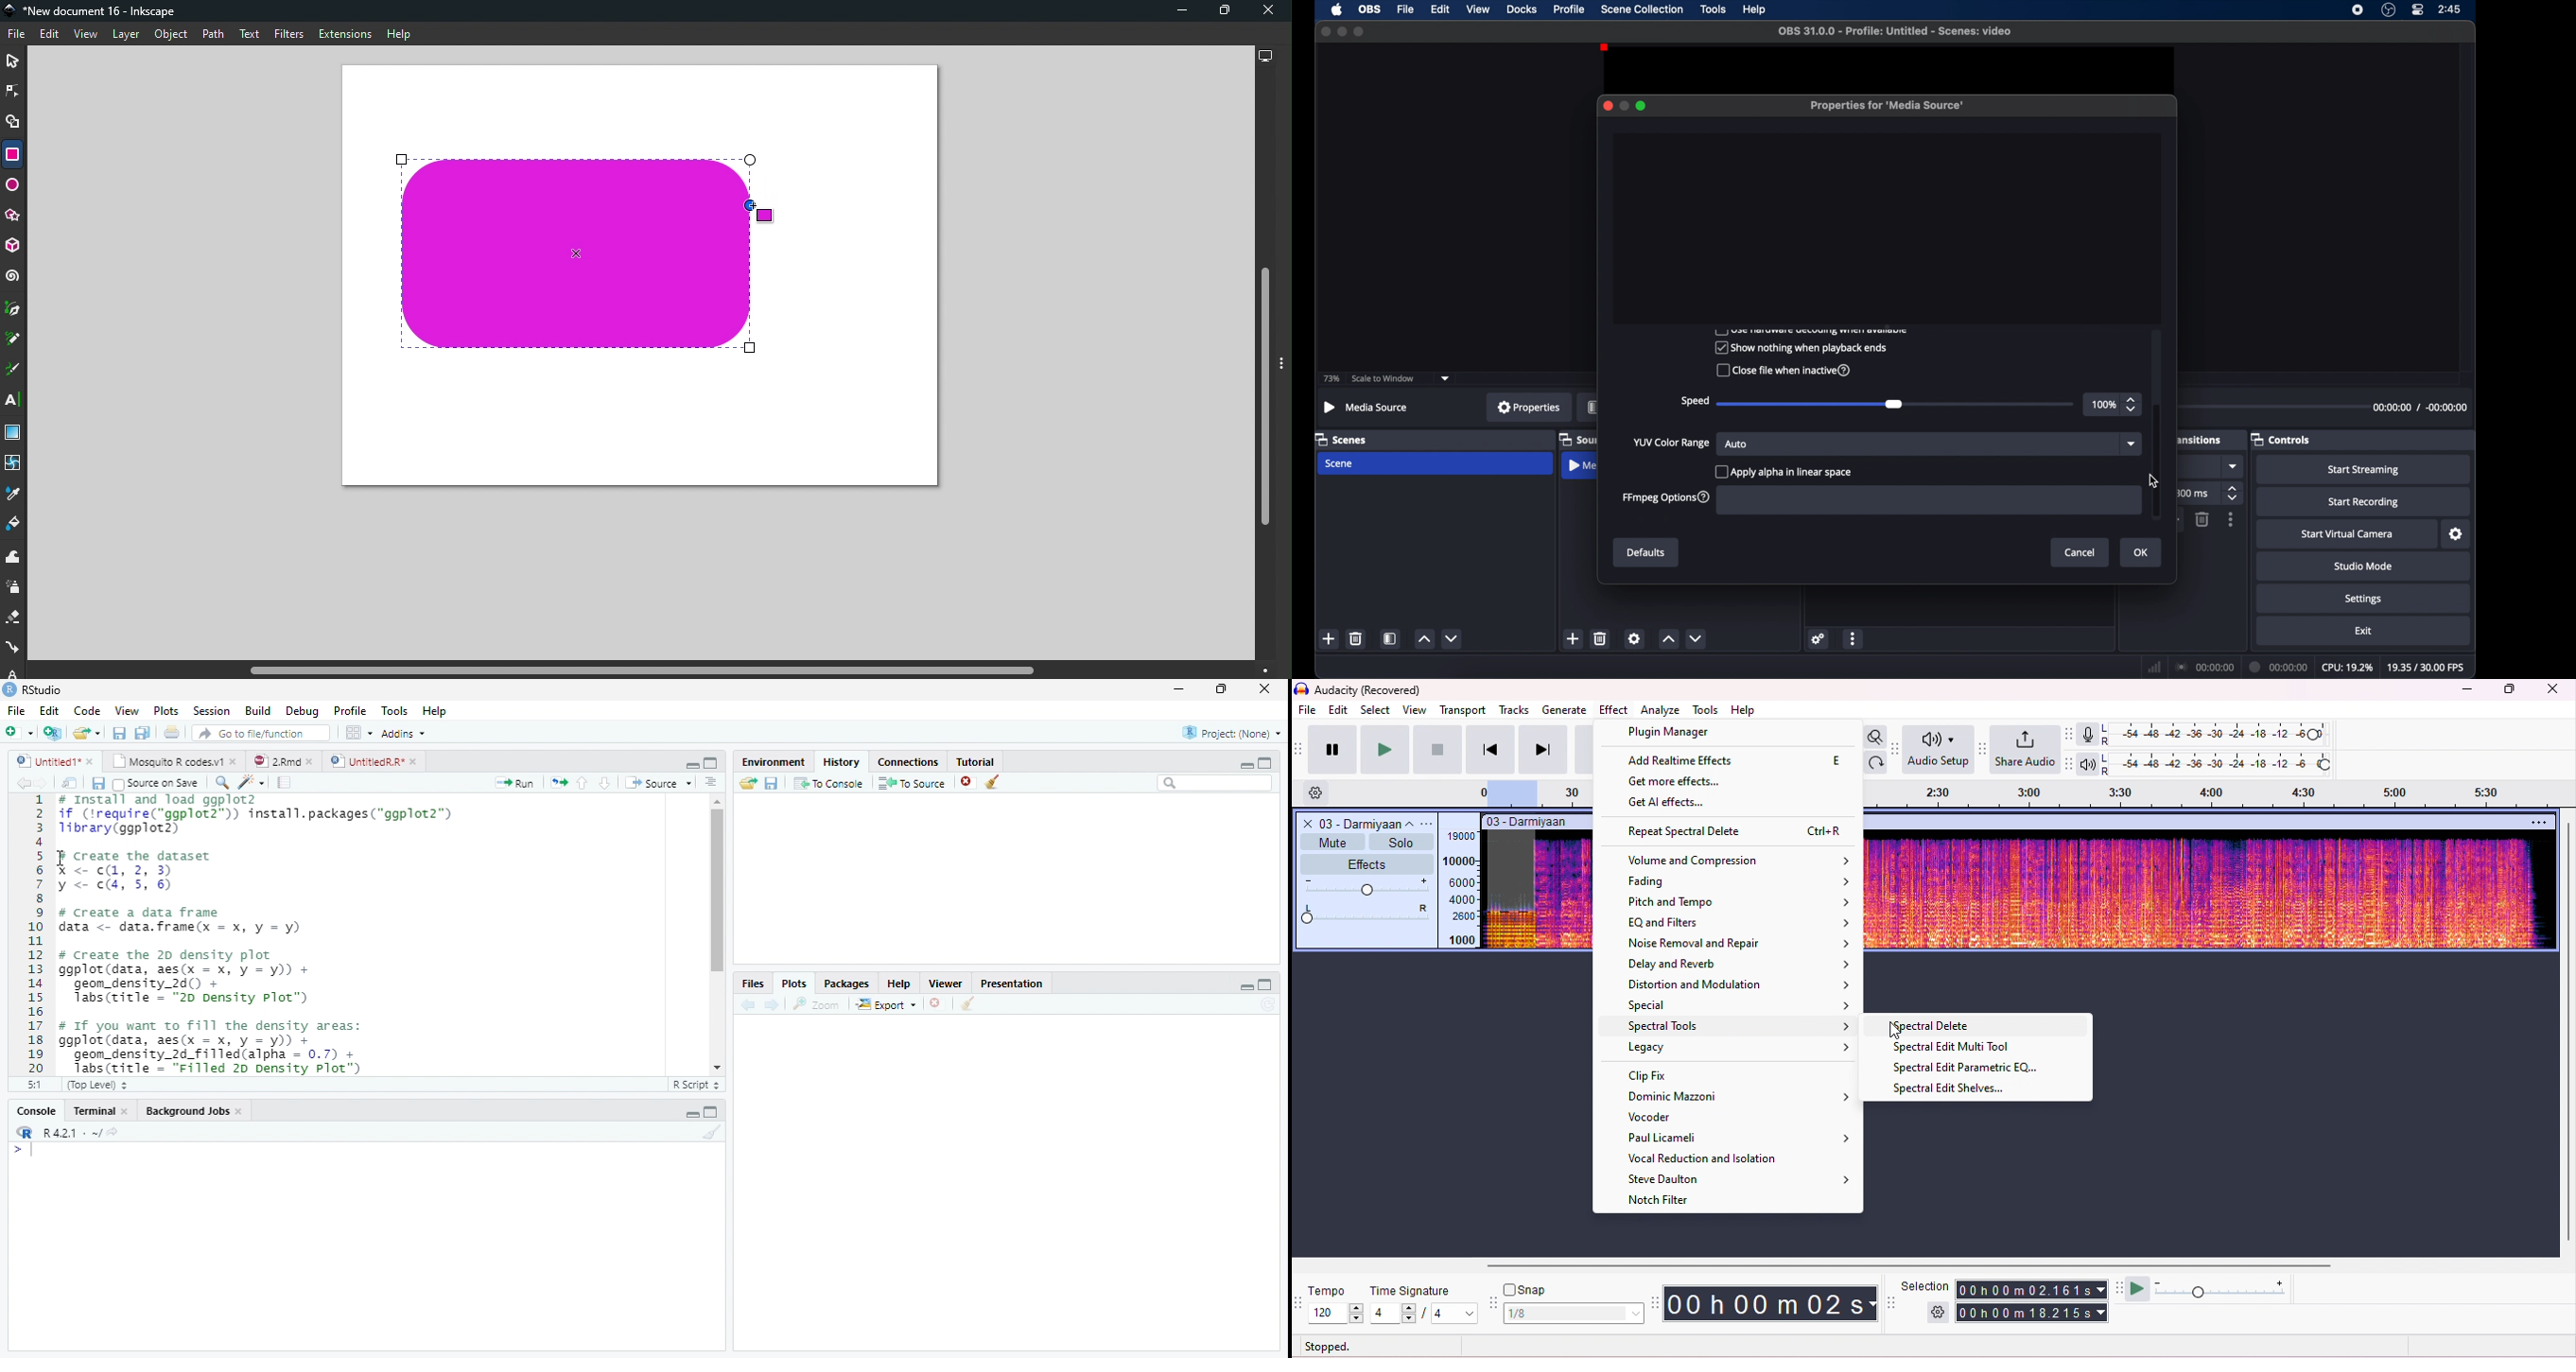  What do you see at coordinates (1897, 405) in the screenshot?
I see `slider` at bounding box center [1897, 405].